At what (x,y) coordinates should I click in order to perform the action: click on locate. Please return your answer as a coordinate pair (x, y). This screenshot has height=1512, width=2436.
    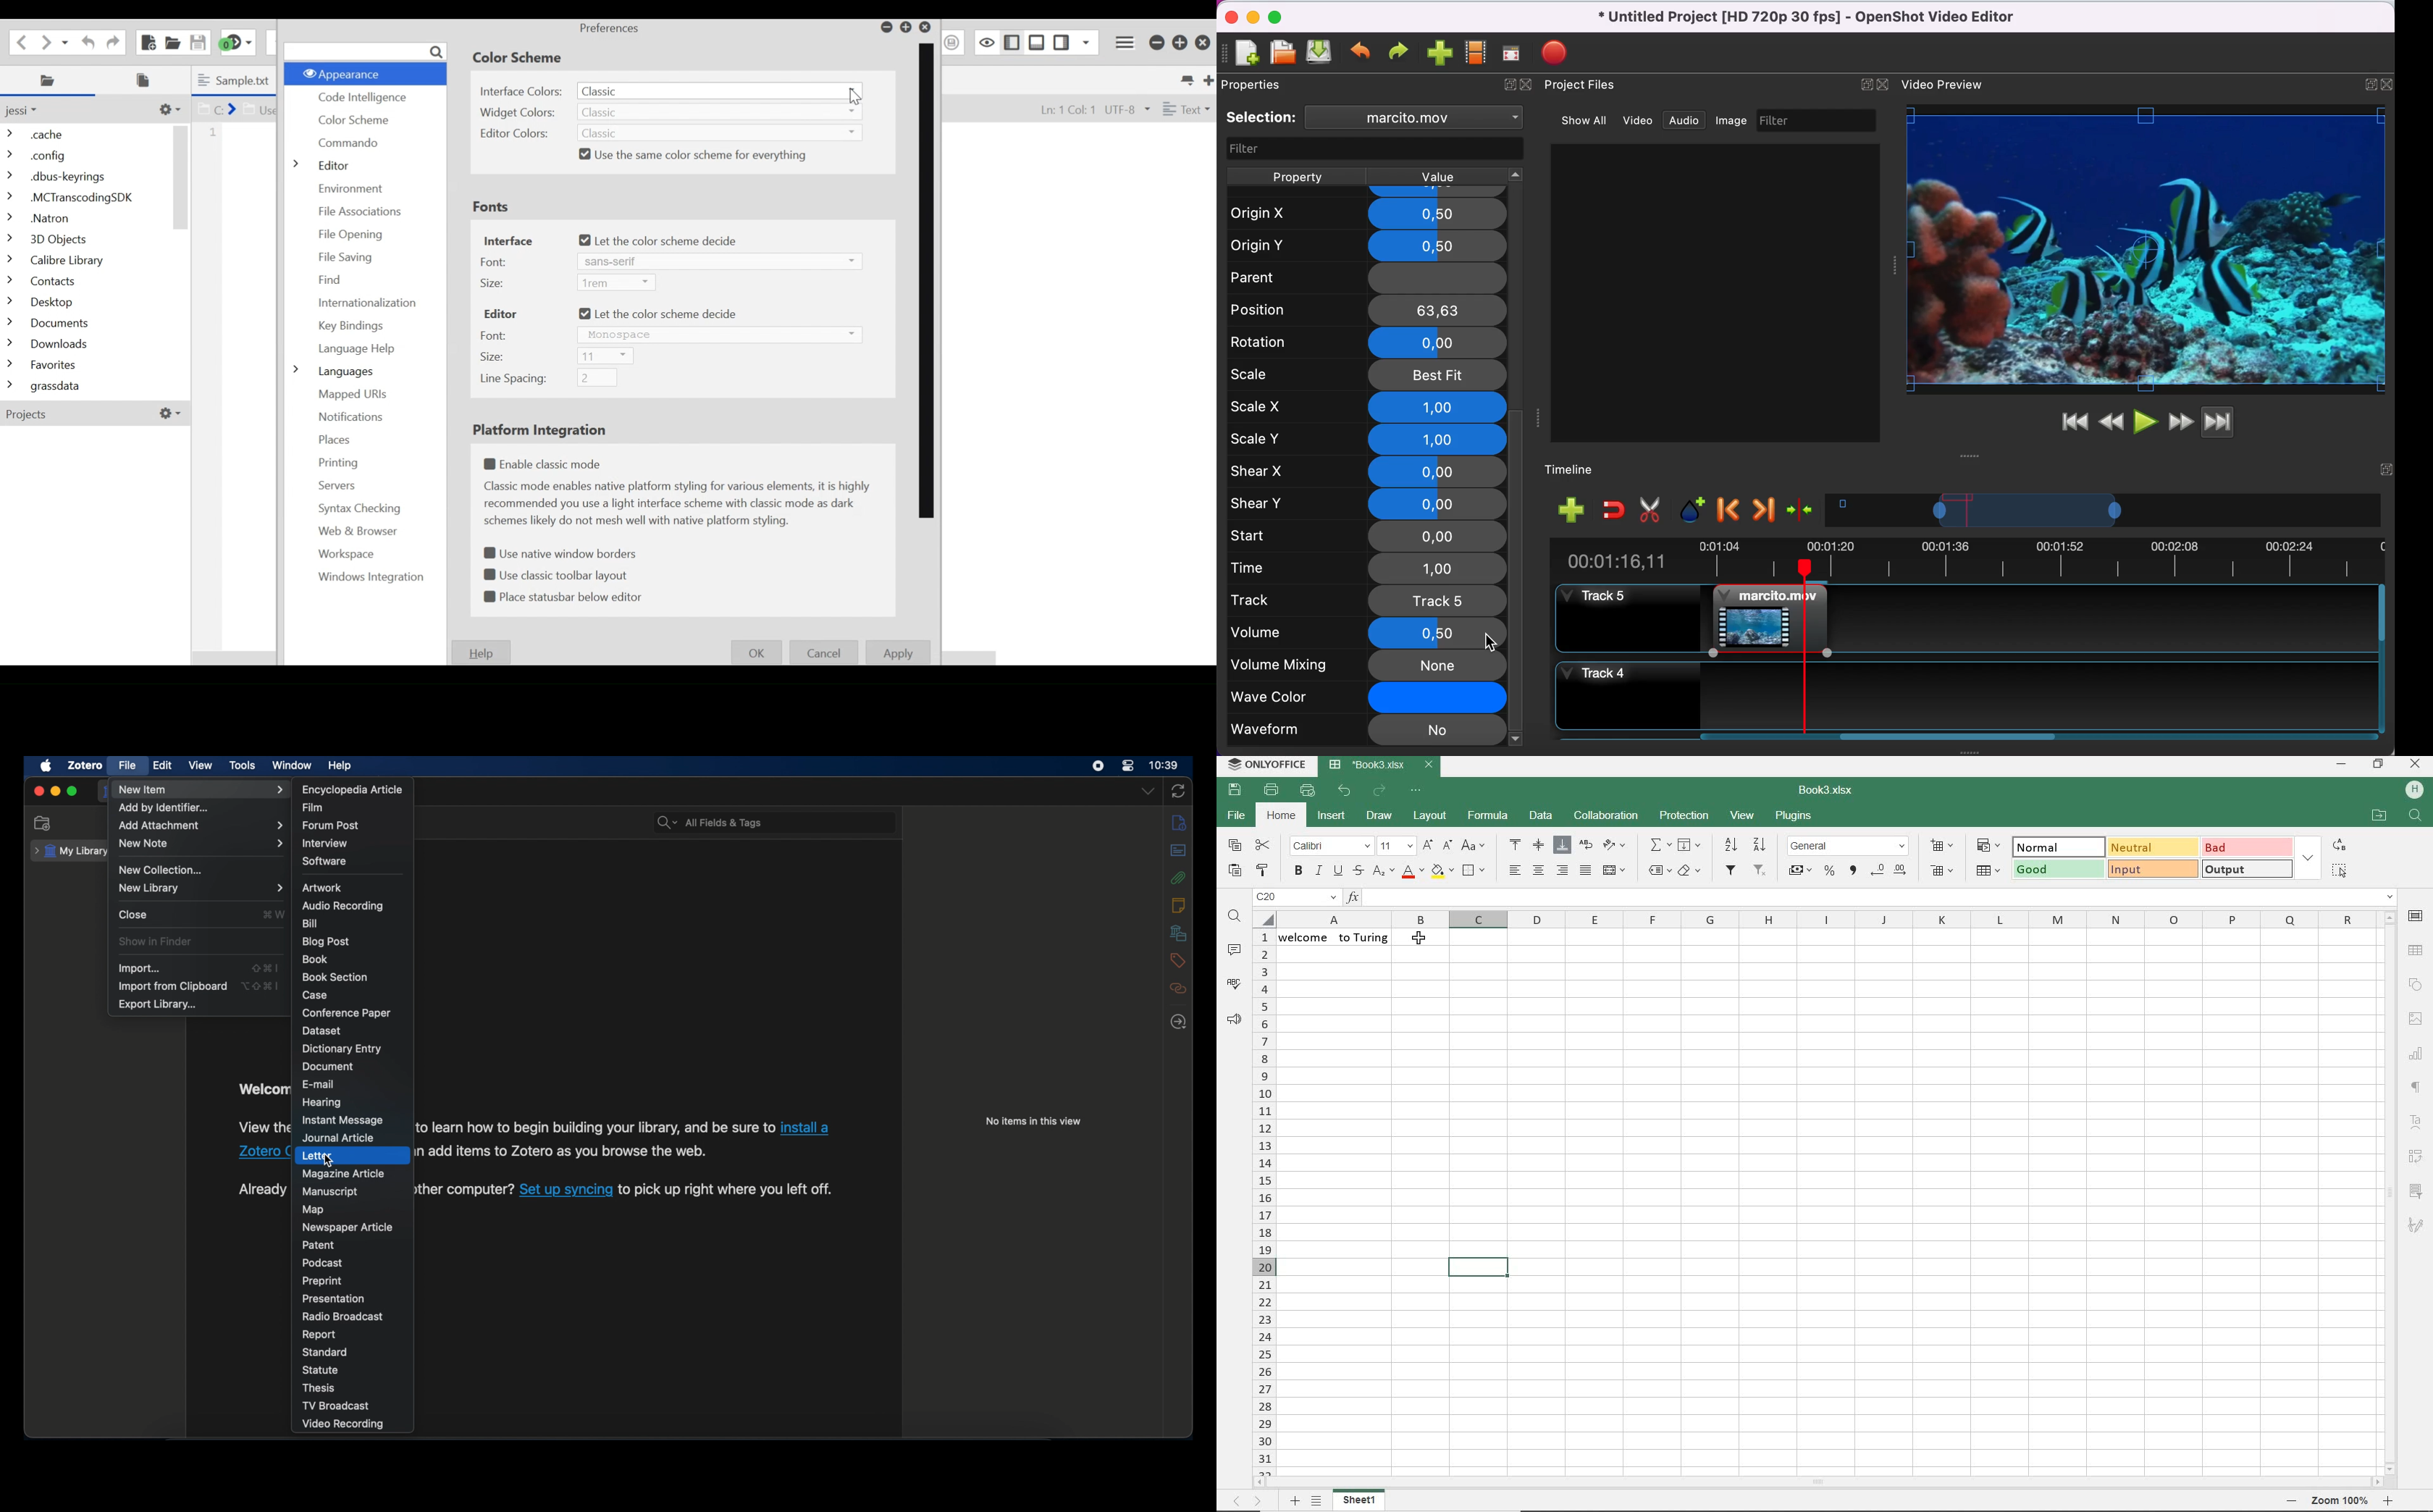
    Looking at the image, I should click on (1178, 1023).